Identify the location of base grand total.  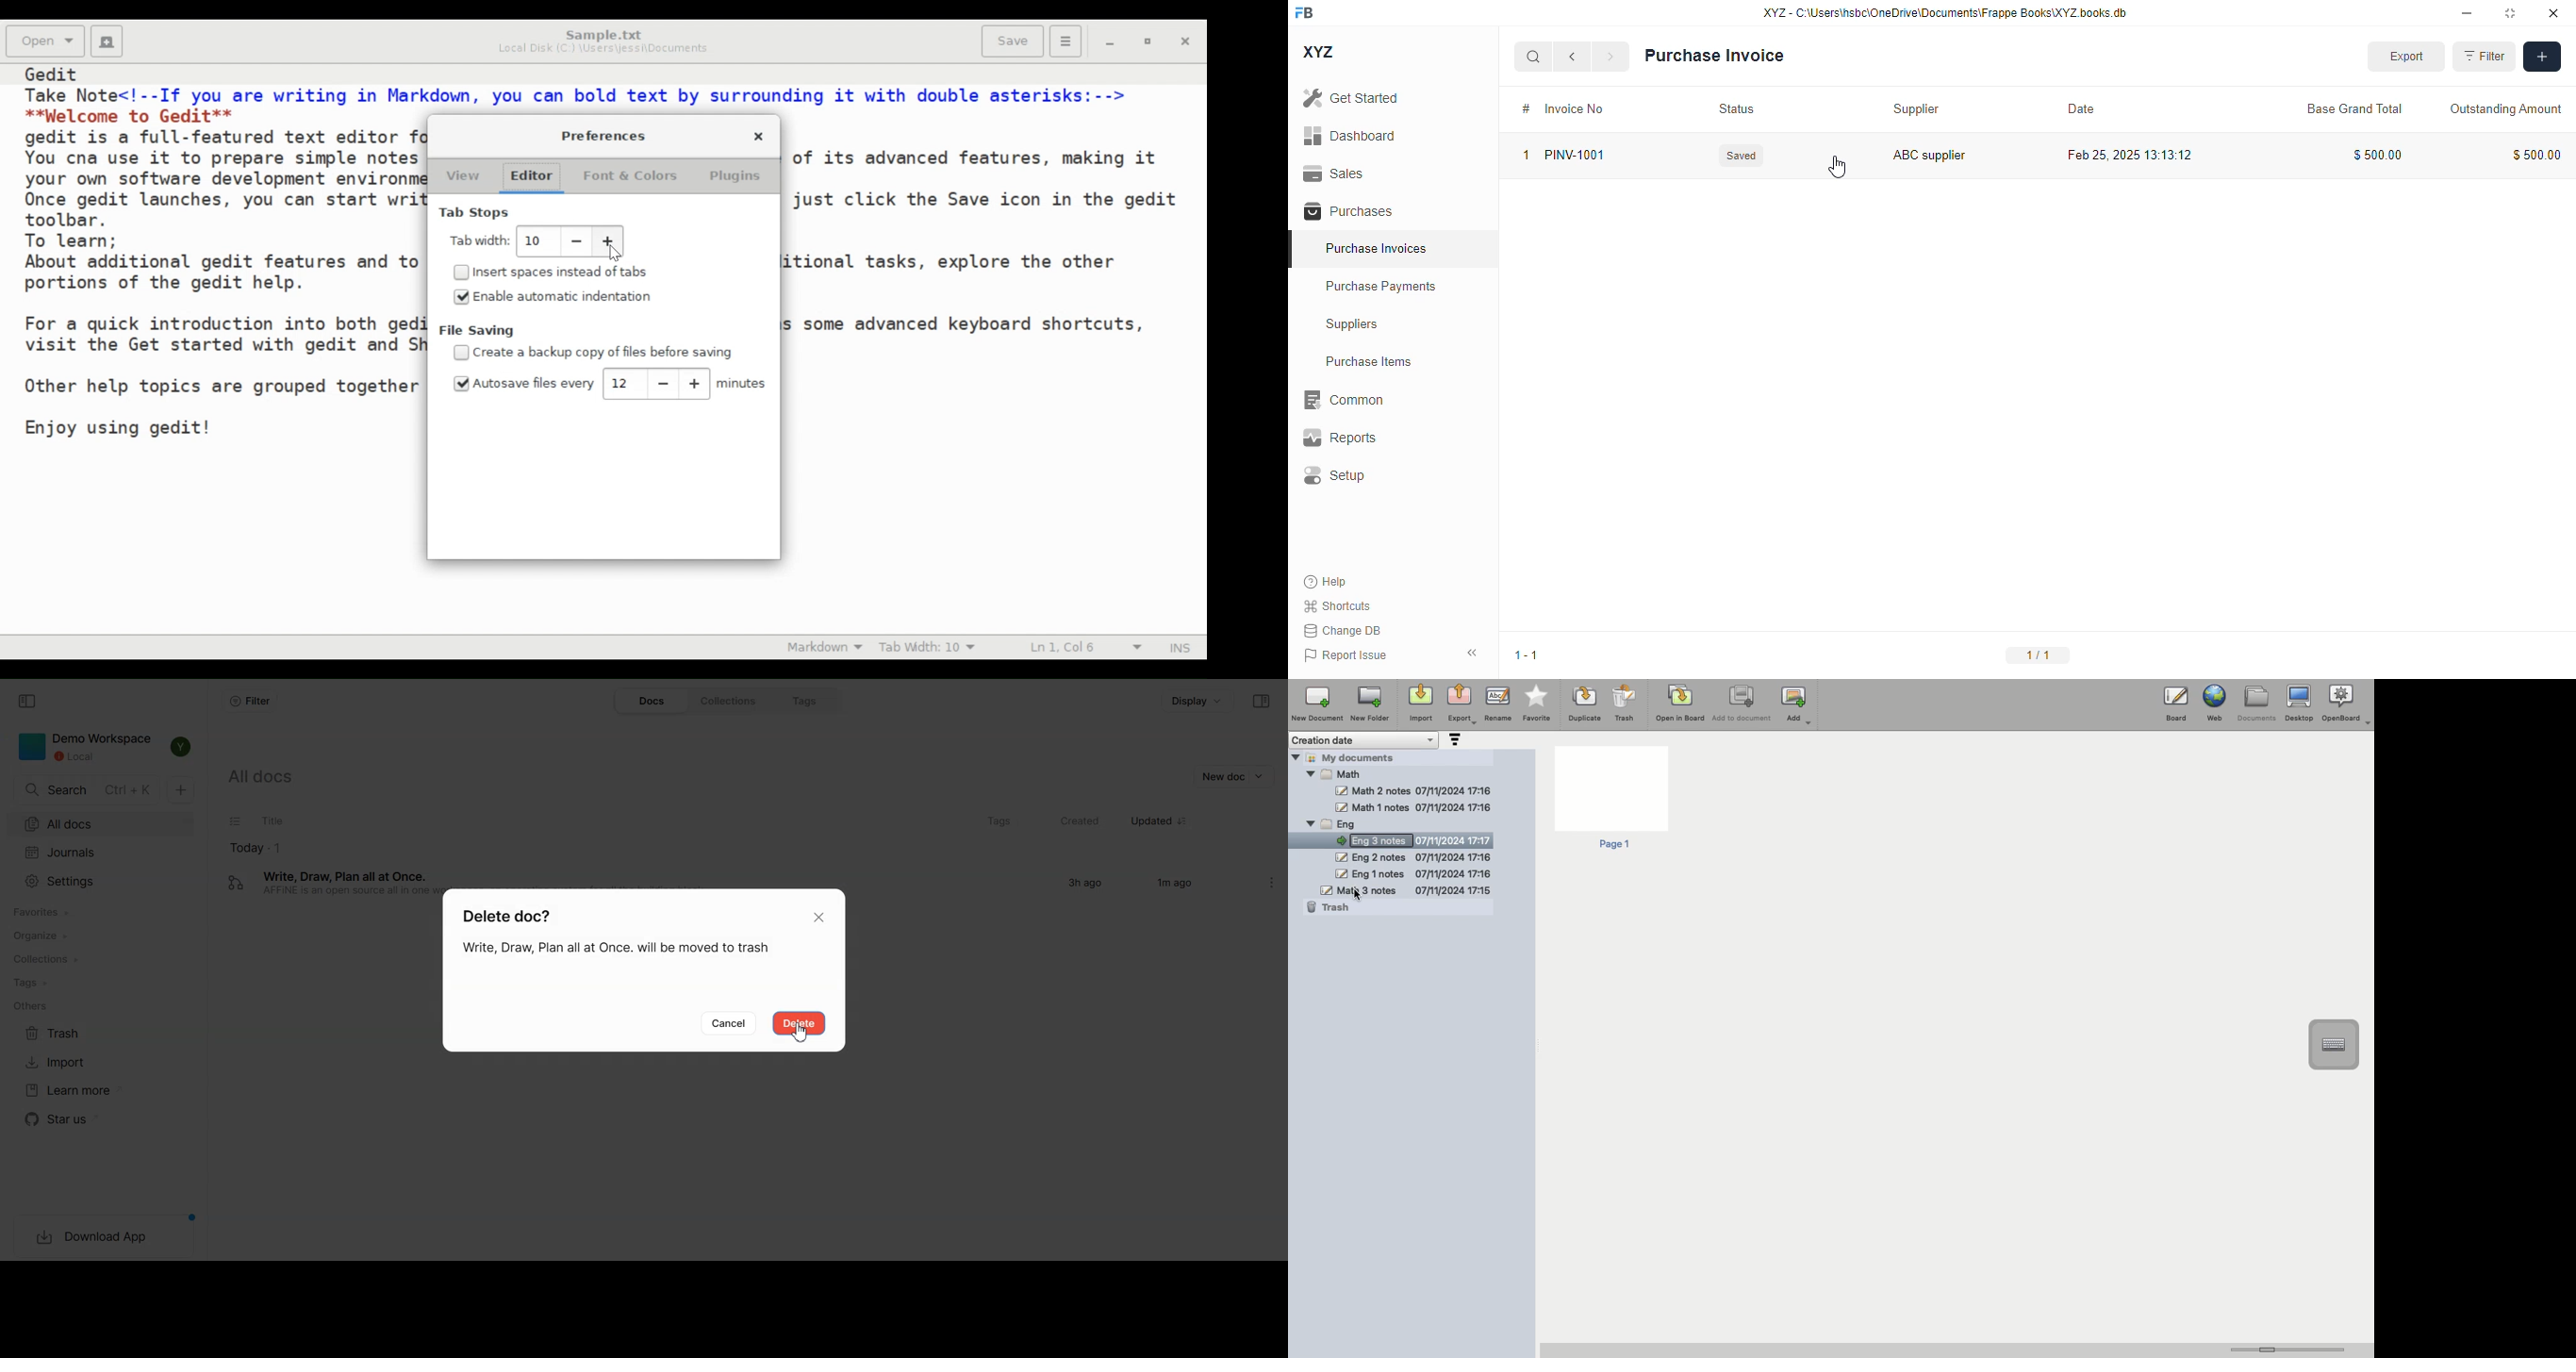
(2354, 108).